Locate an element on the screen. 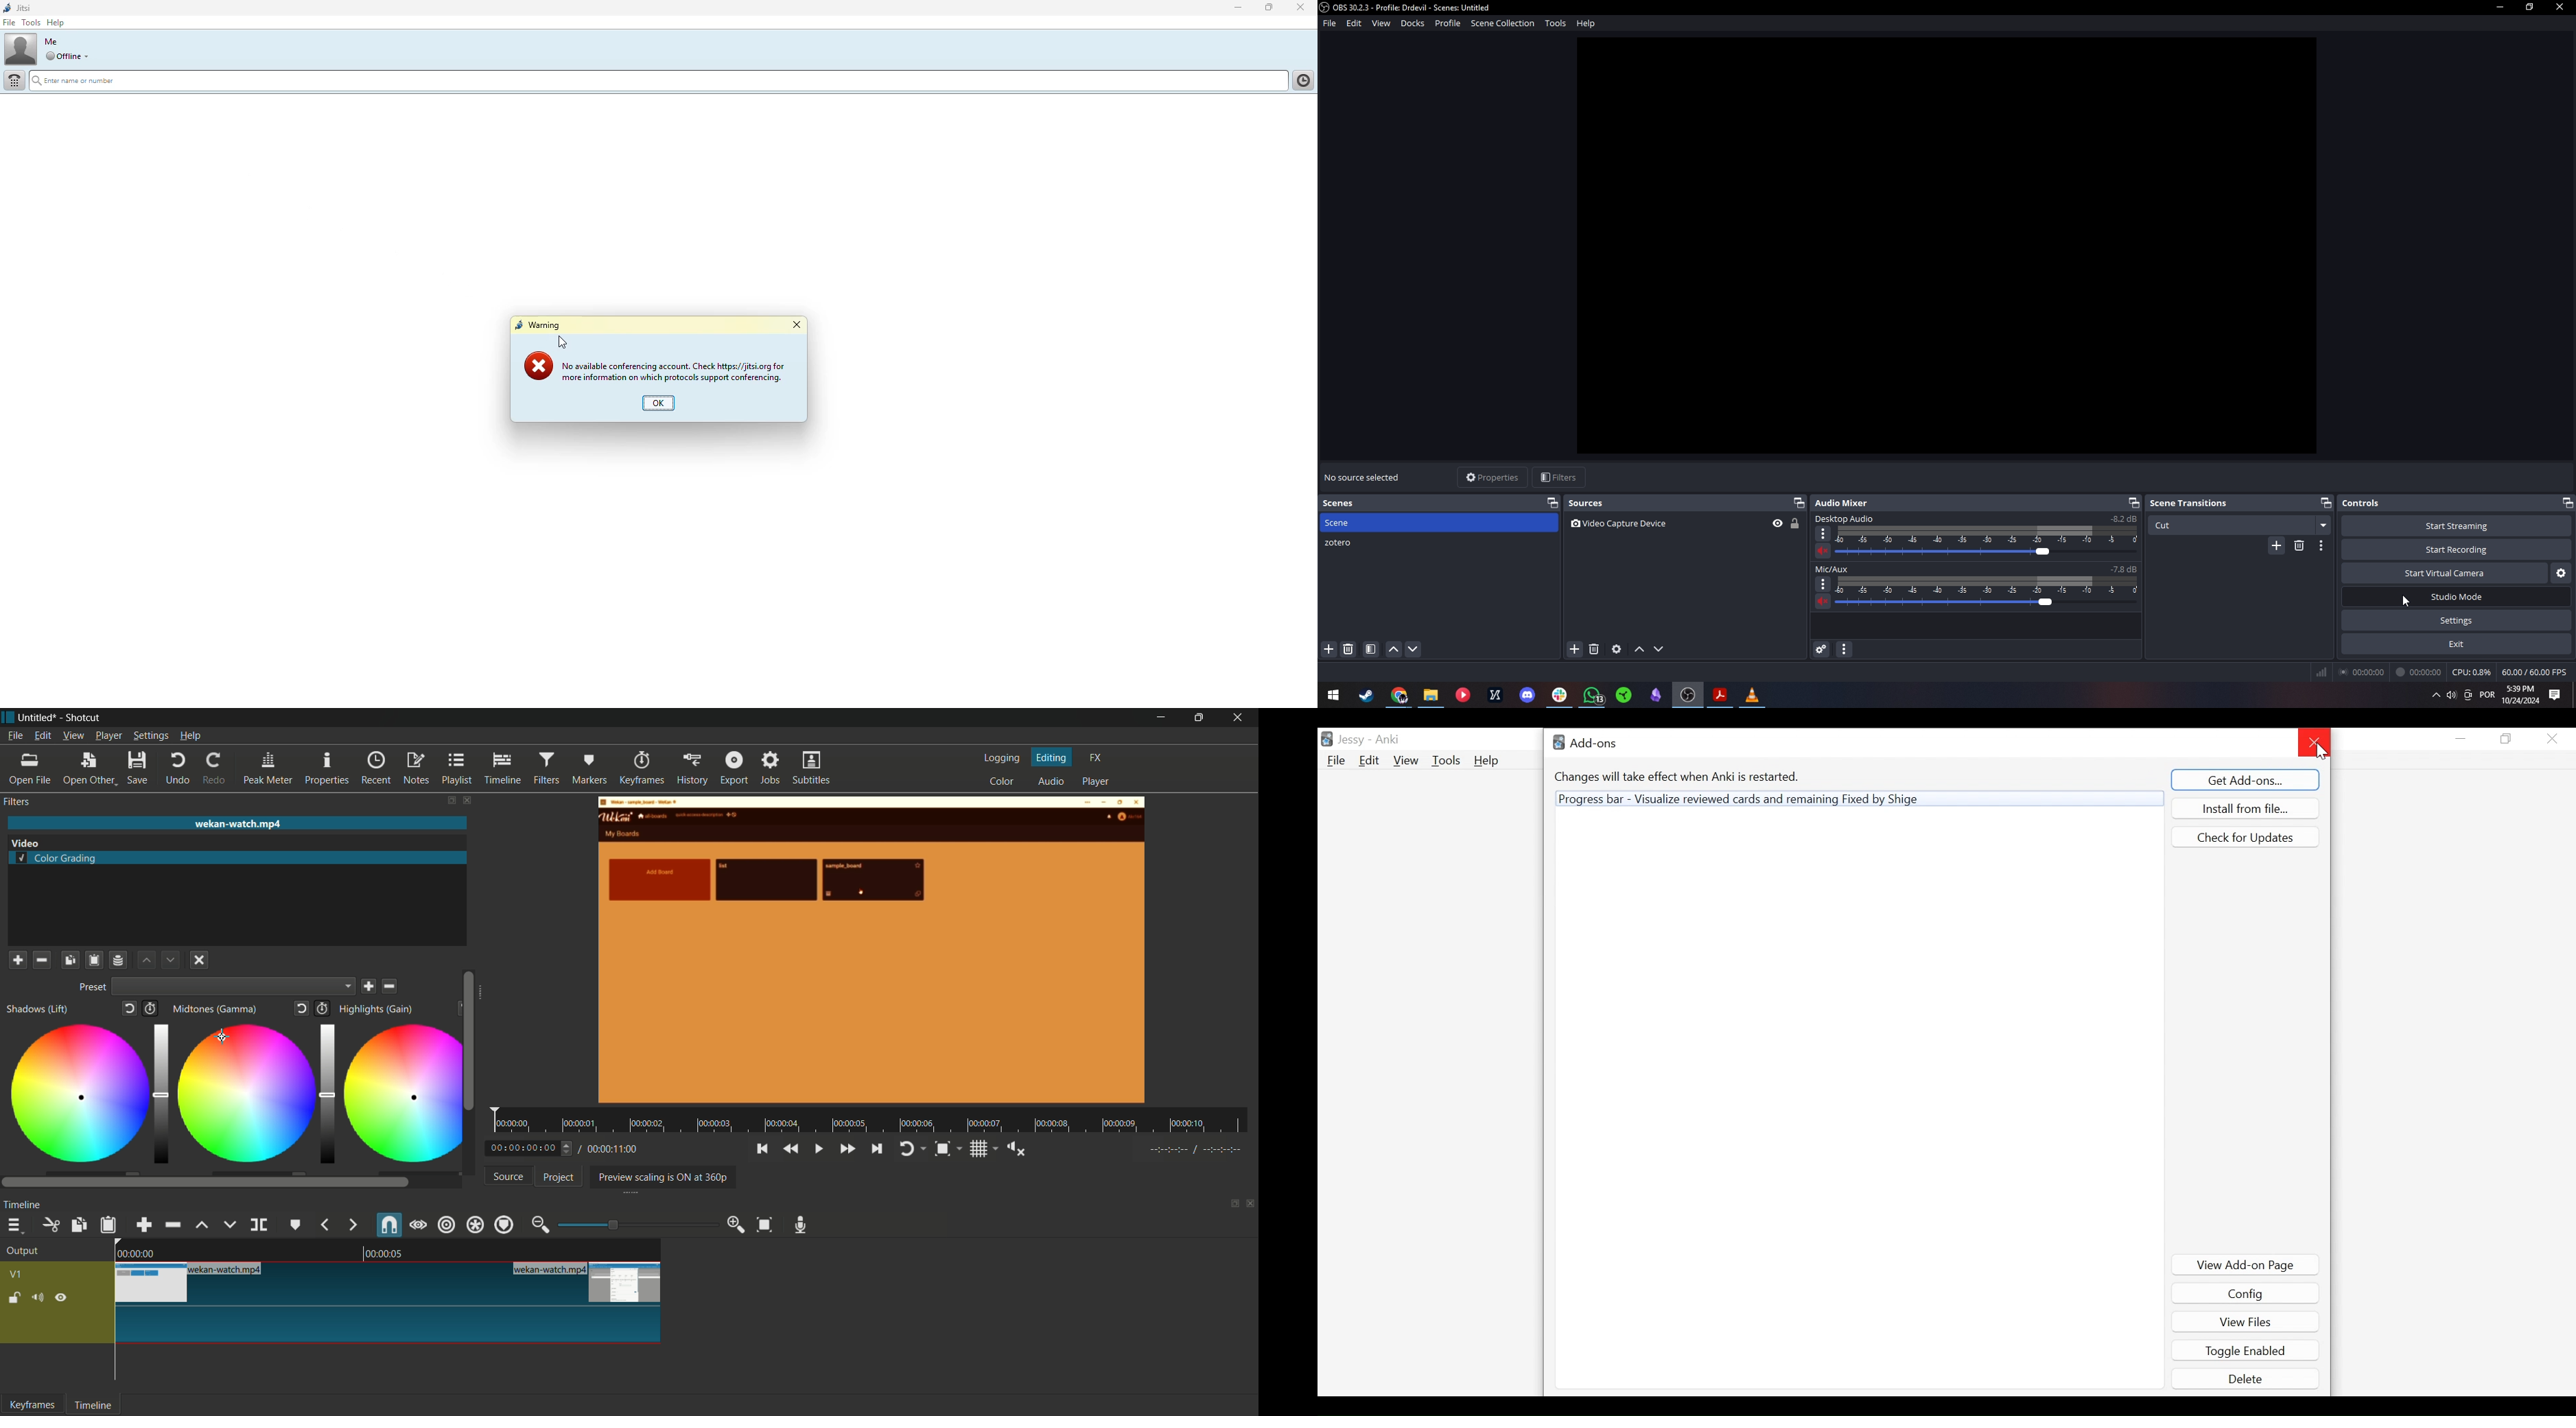  sound is located at coordinates (2451, 696).